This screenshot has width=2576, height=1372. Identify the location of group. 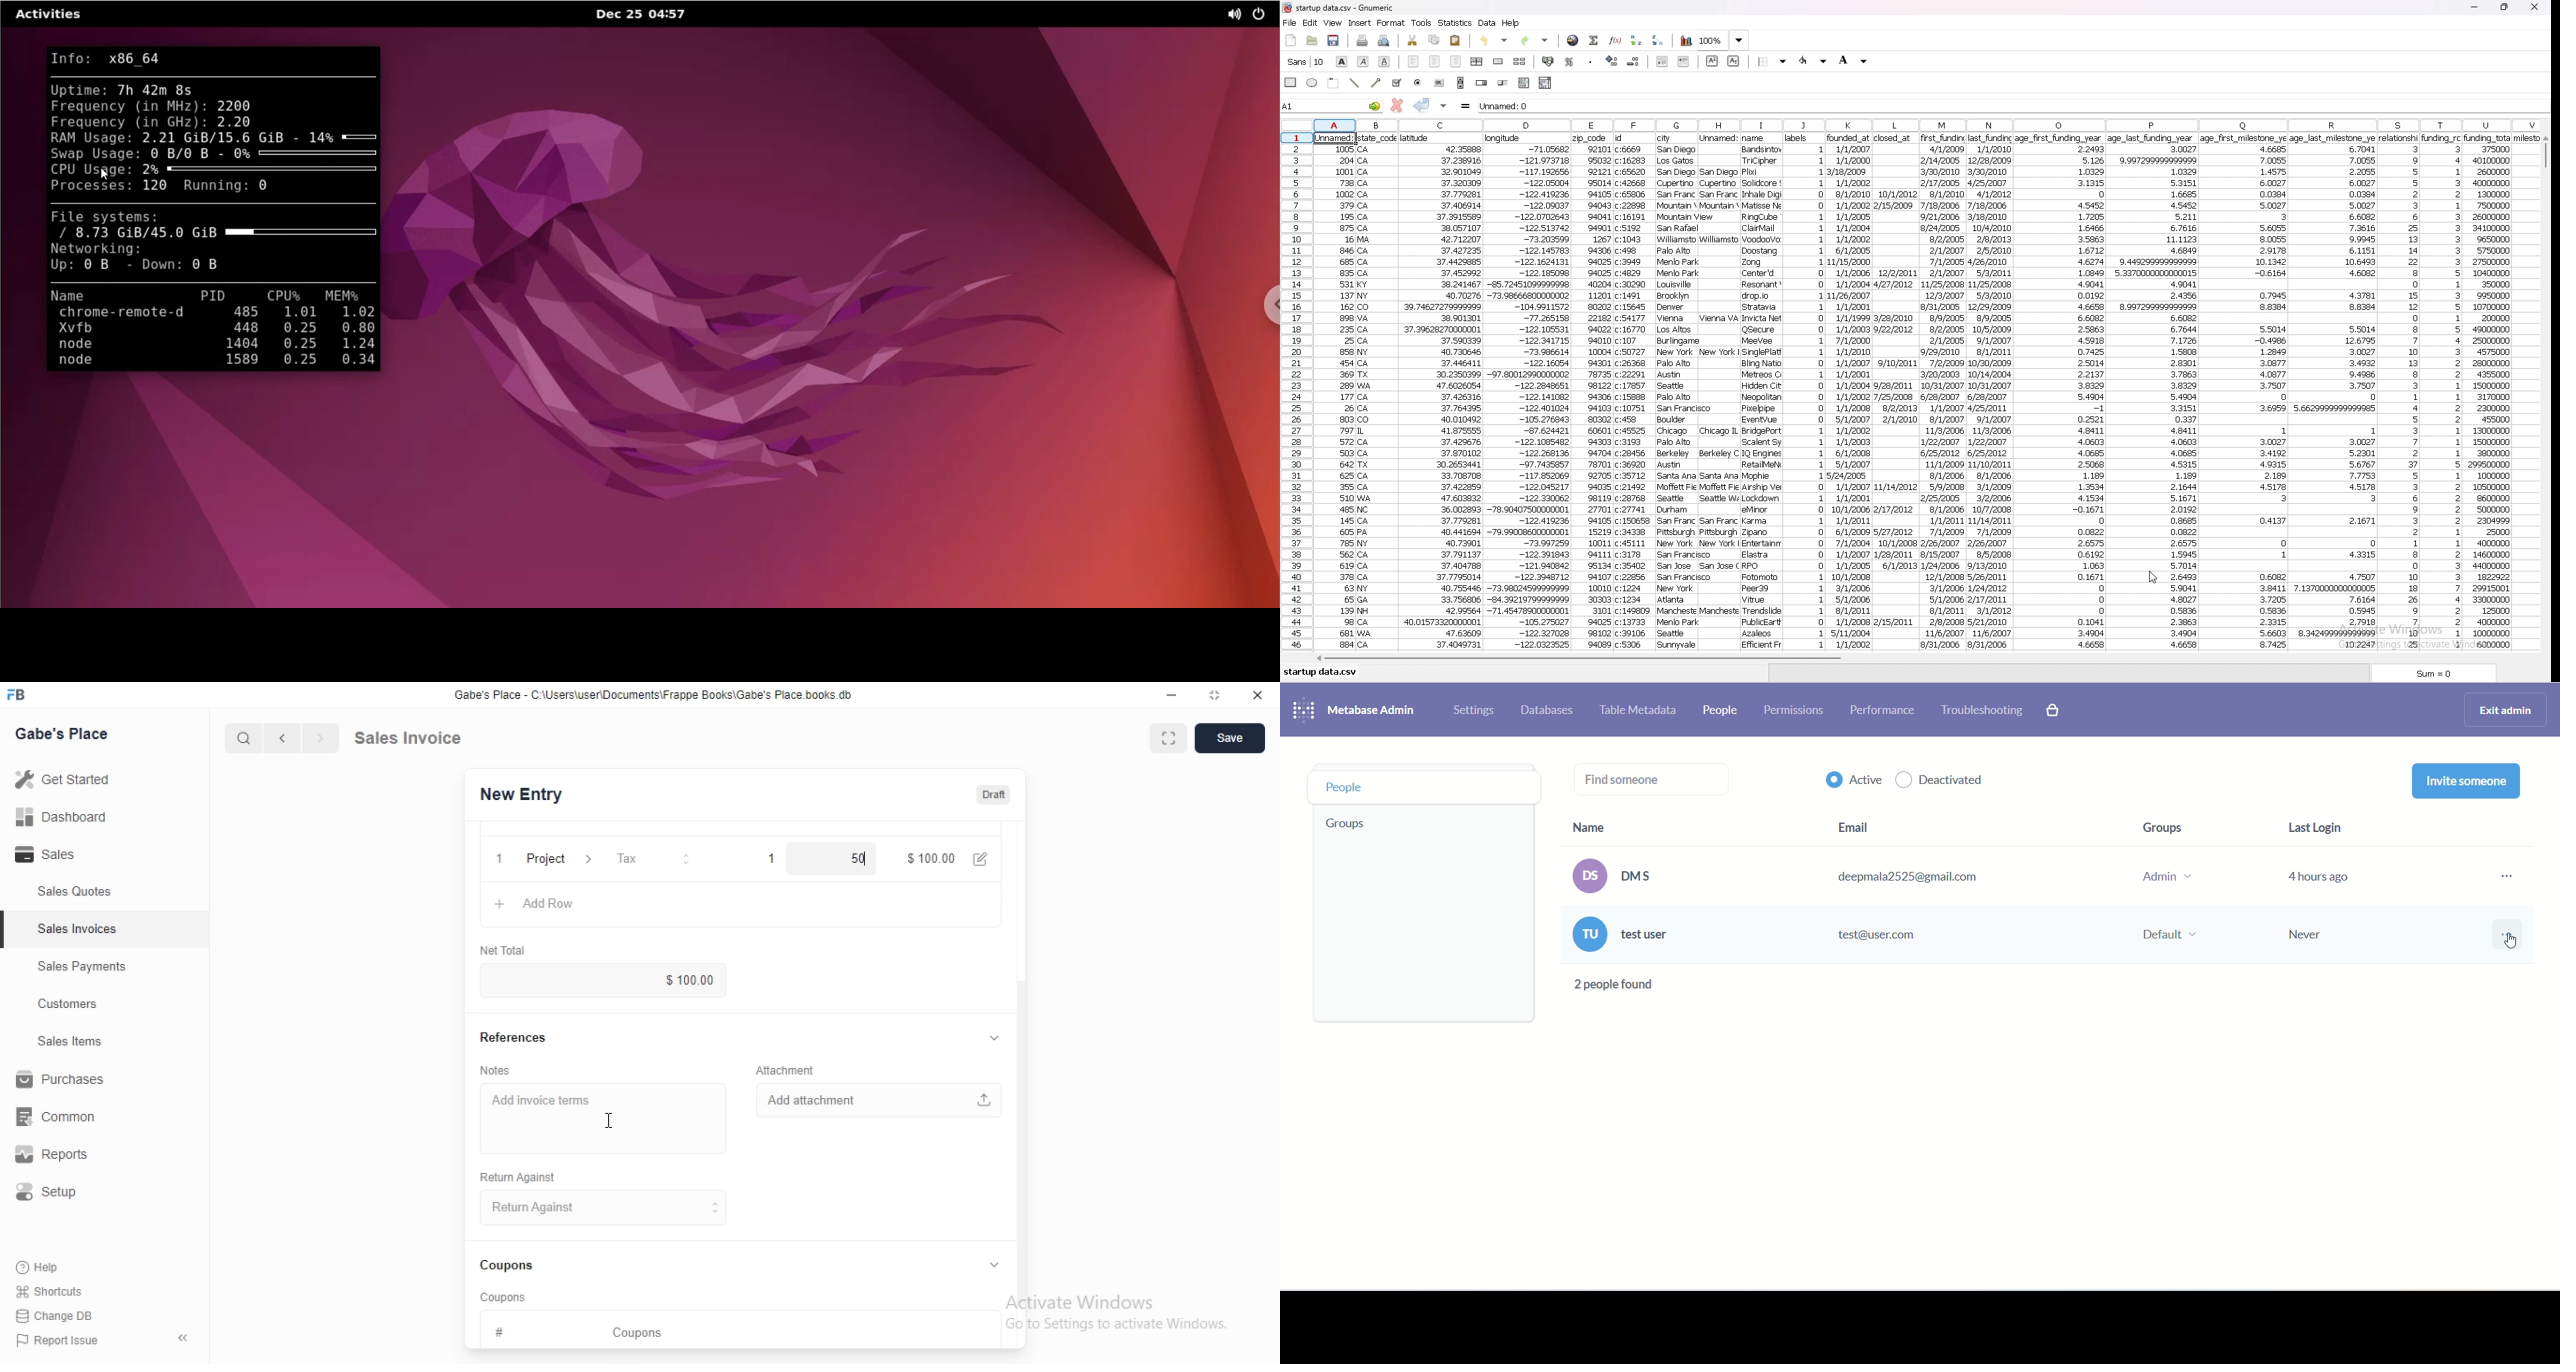
(1343, 827).